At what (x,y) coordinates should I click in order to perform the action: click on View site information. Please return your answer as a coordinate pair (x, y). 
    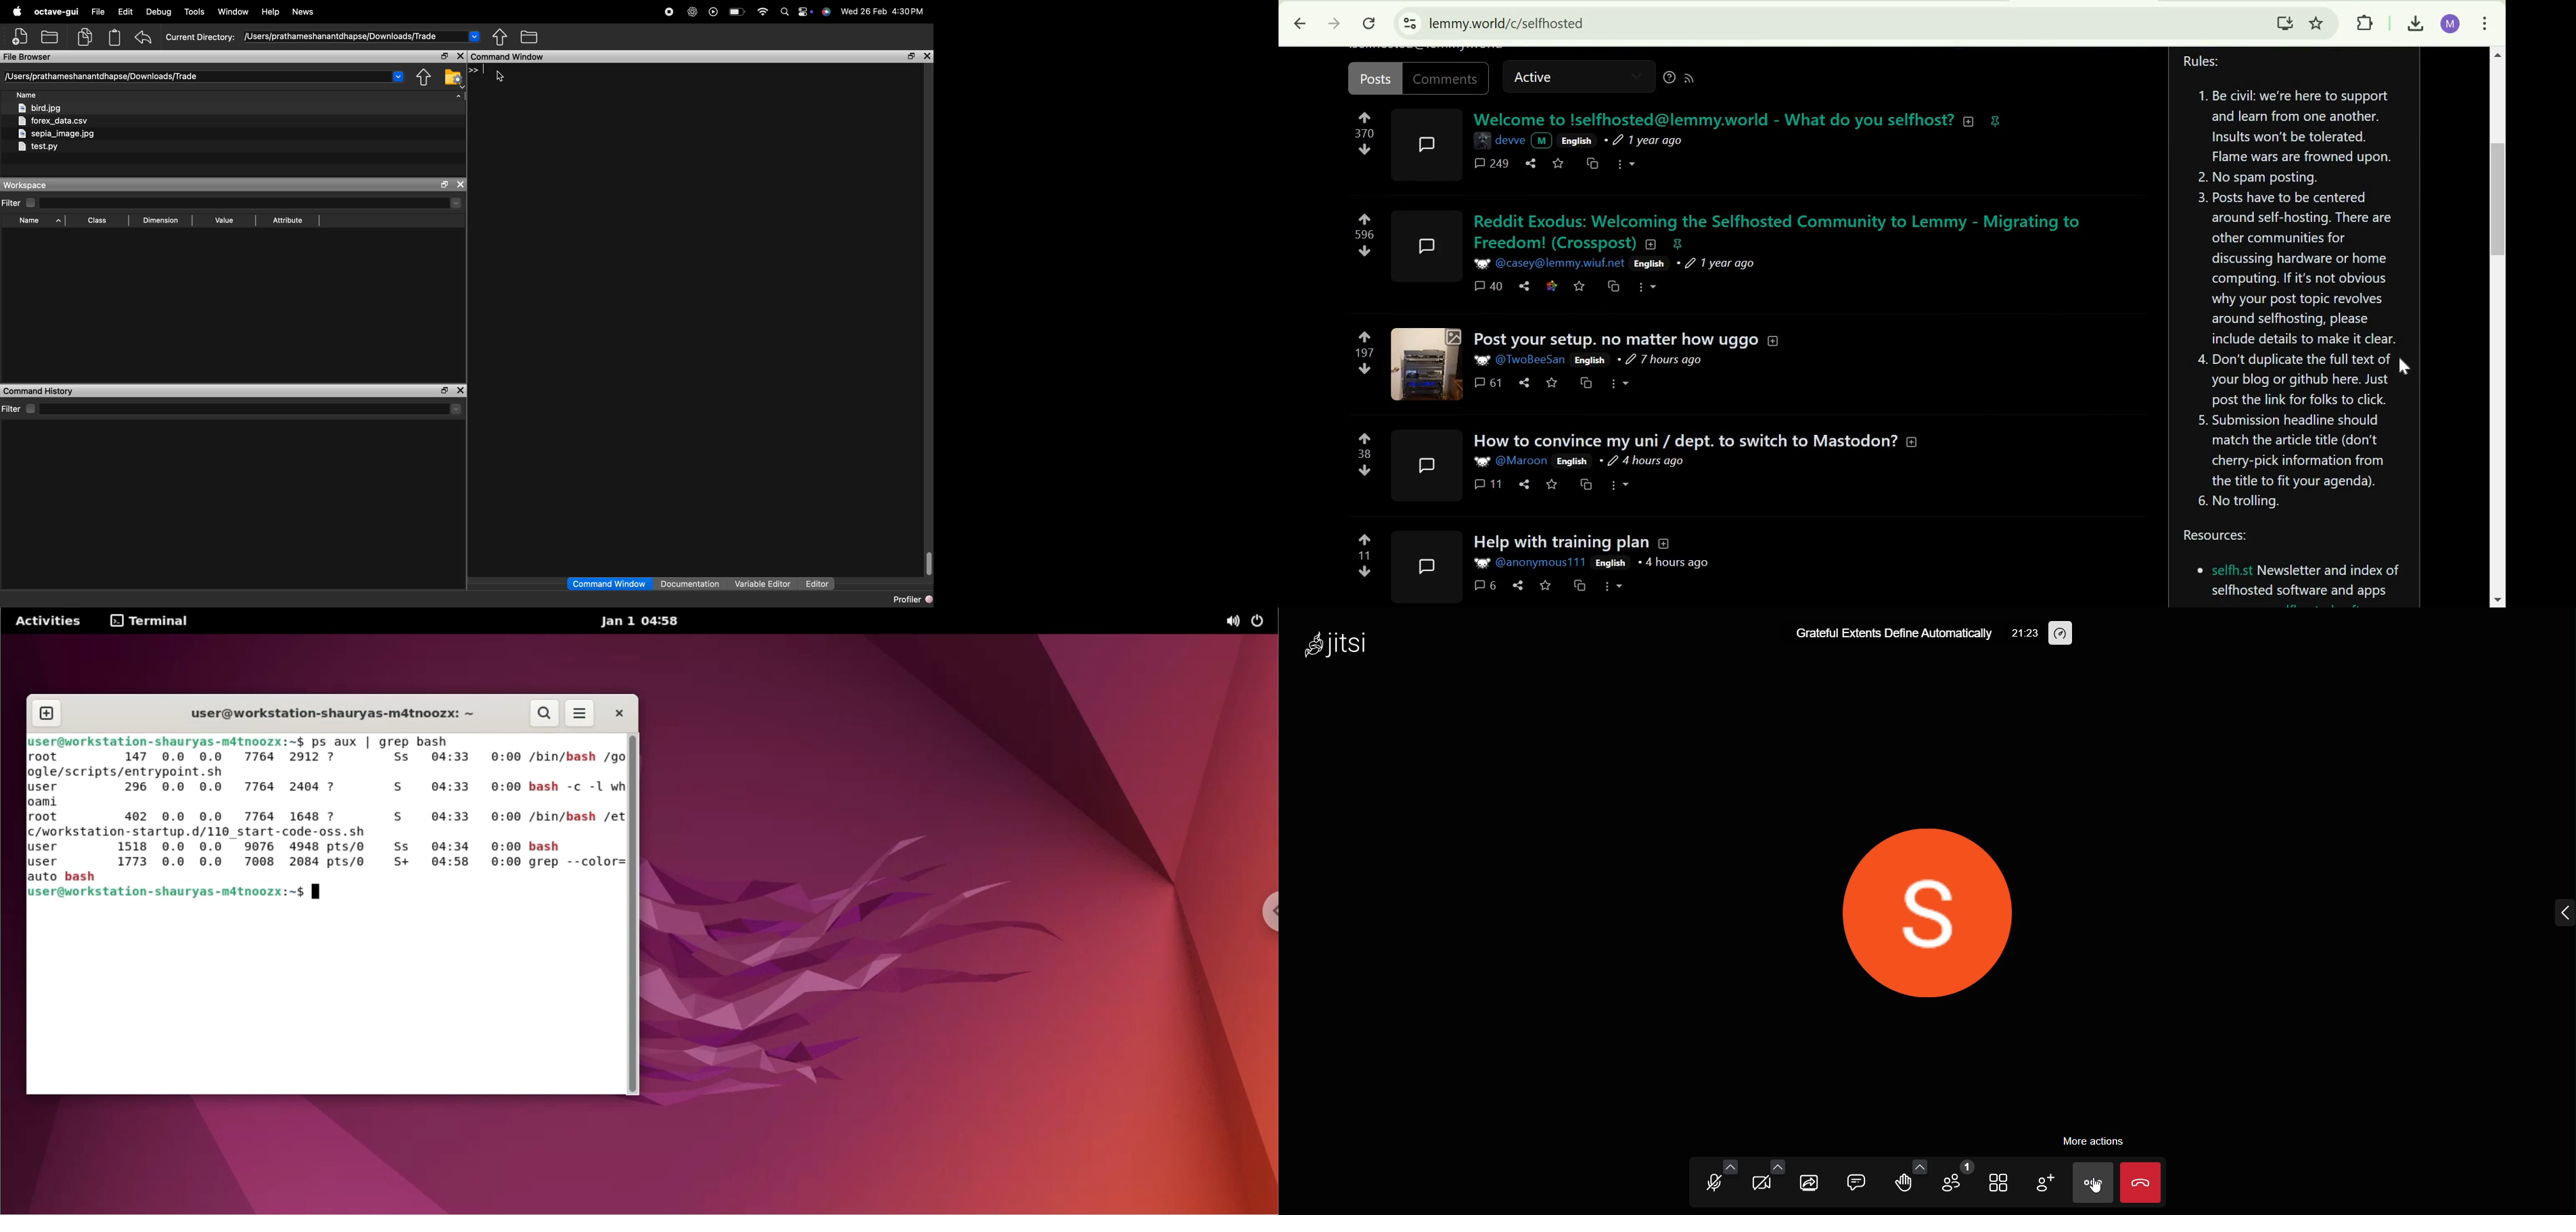
    Looking at the image, I should click on (1410, 24).